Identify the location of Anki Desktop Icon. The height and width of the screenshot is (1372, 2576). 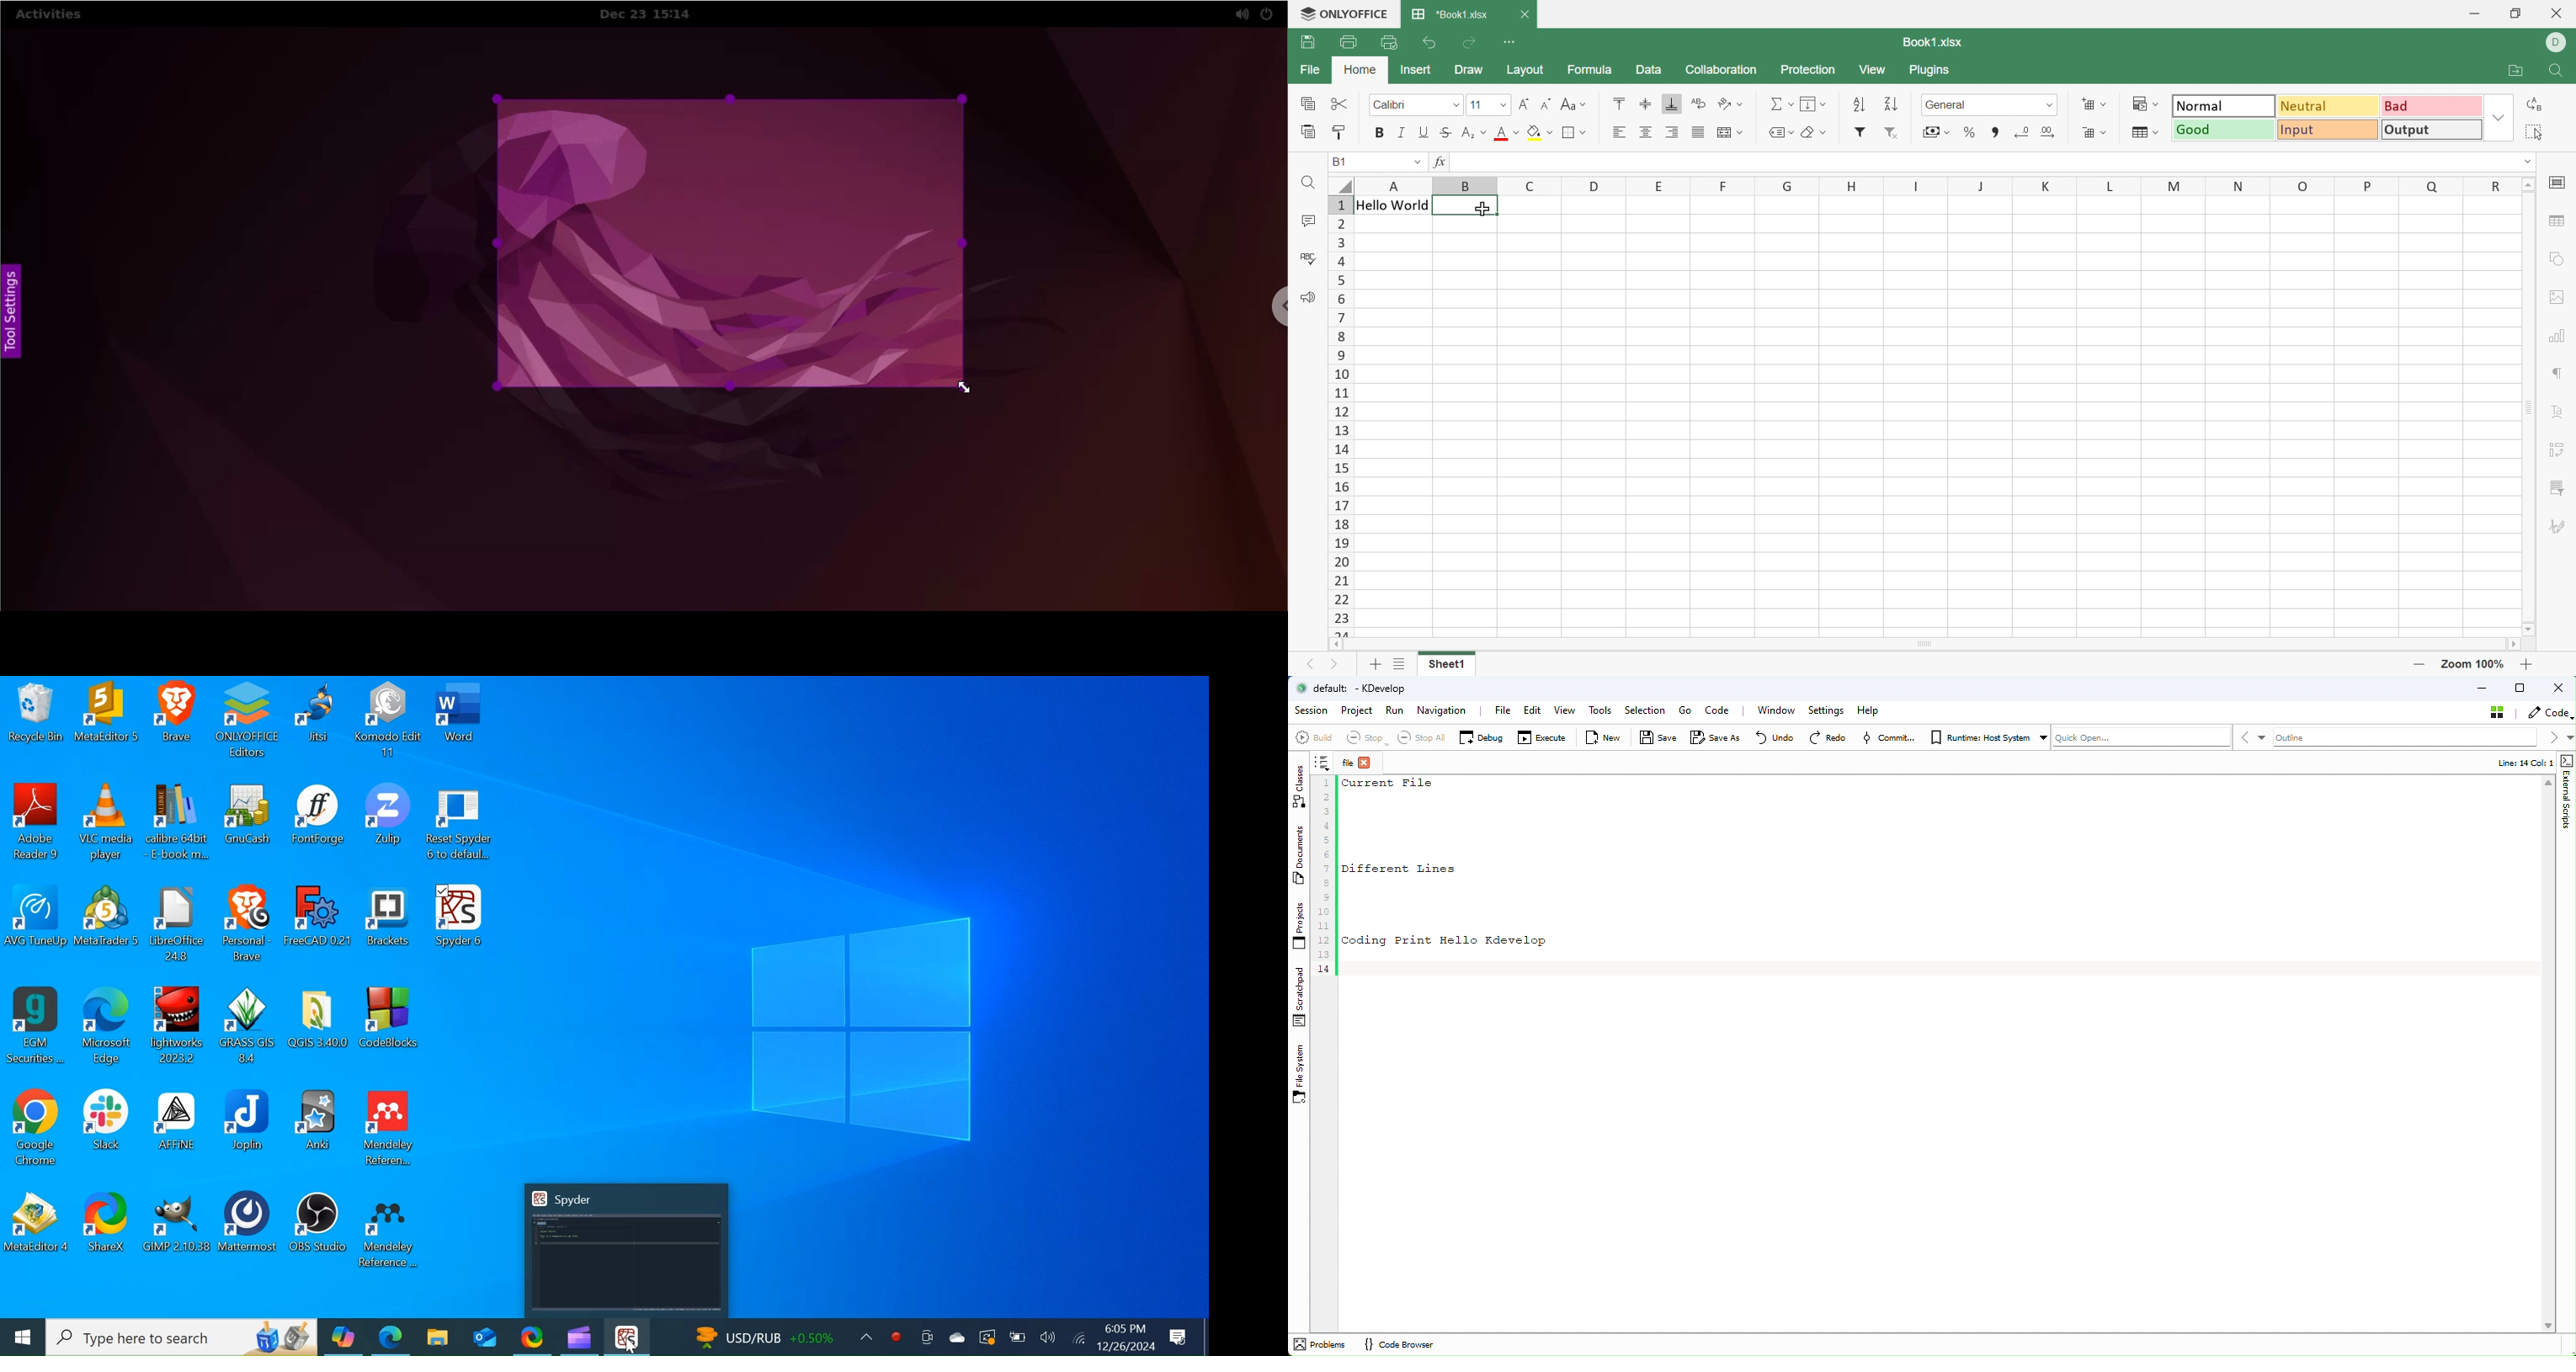
(319, 1129).